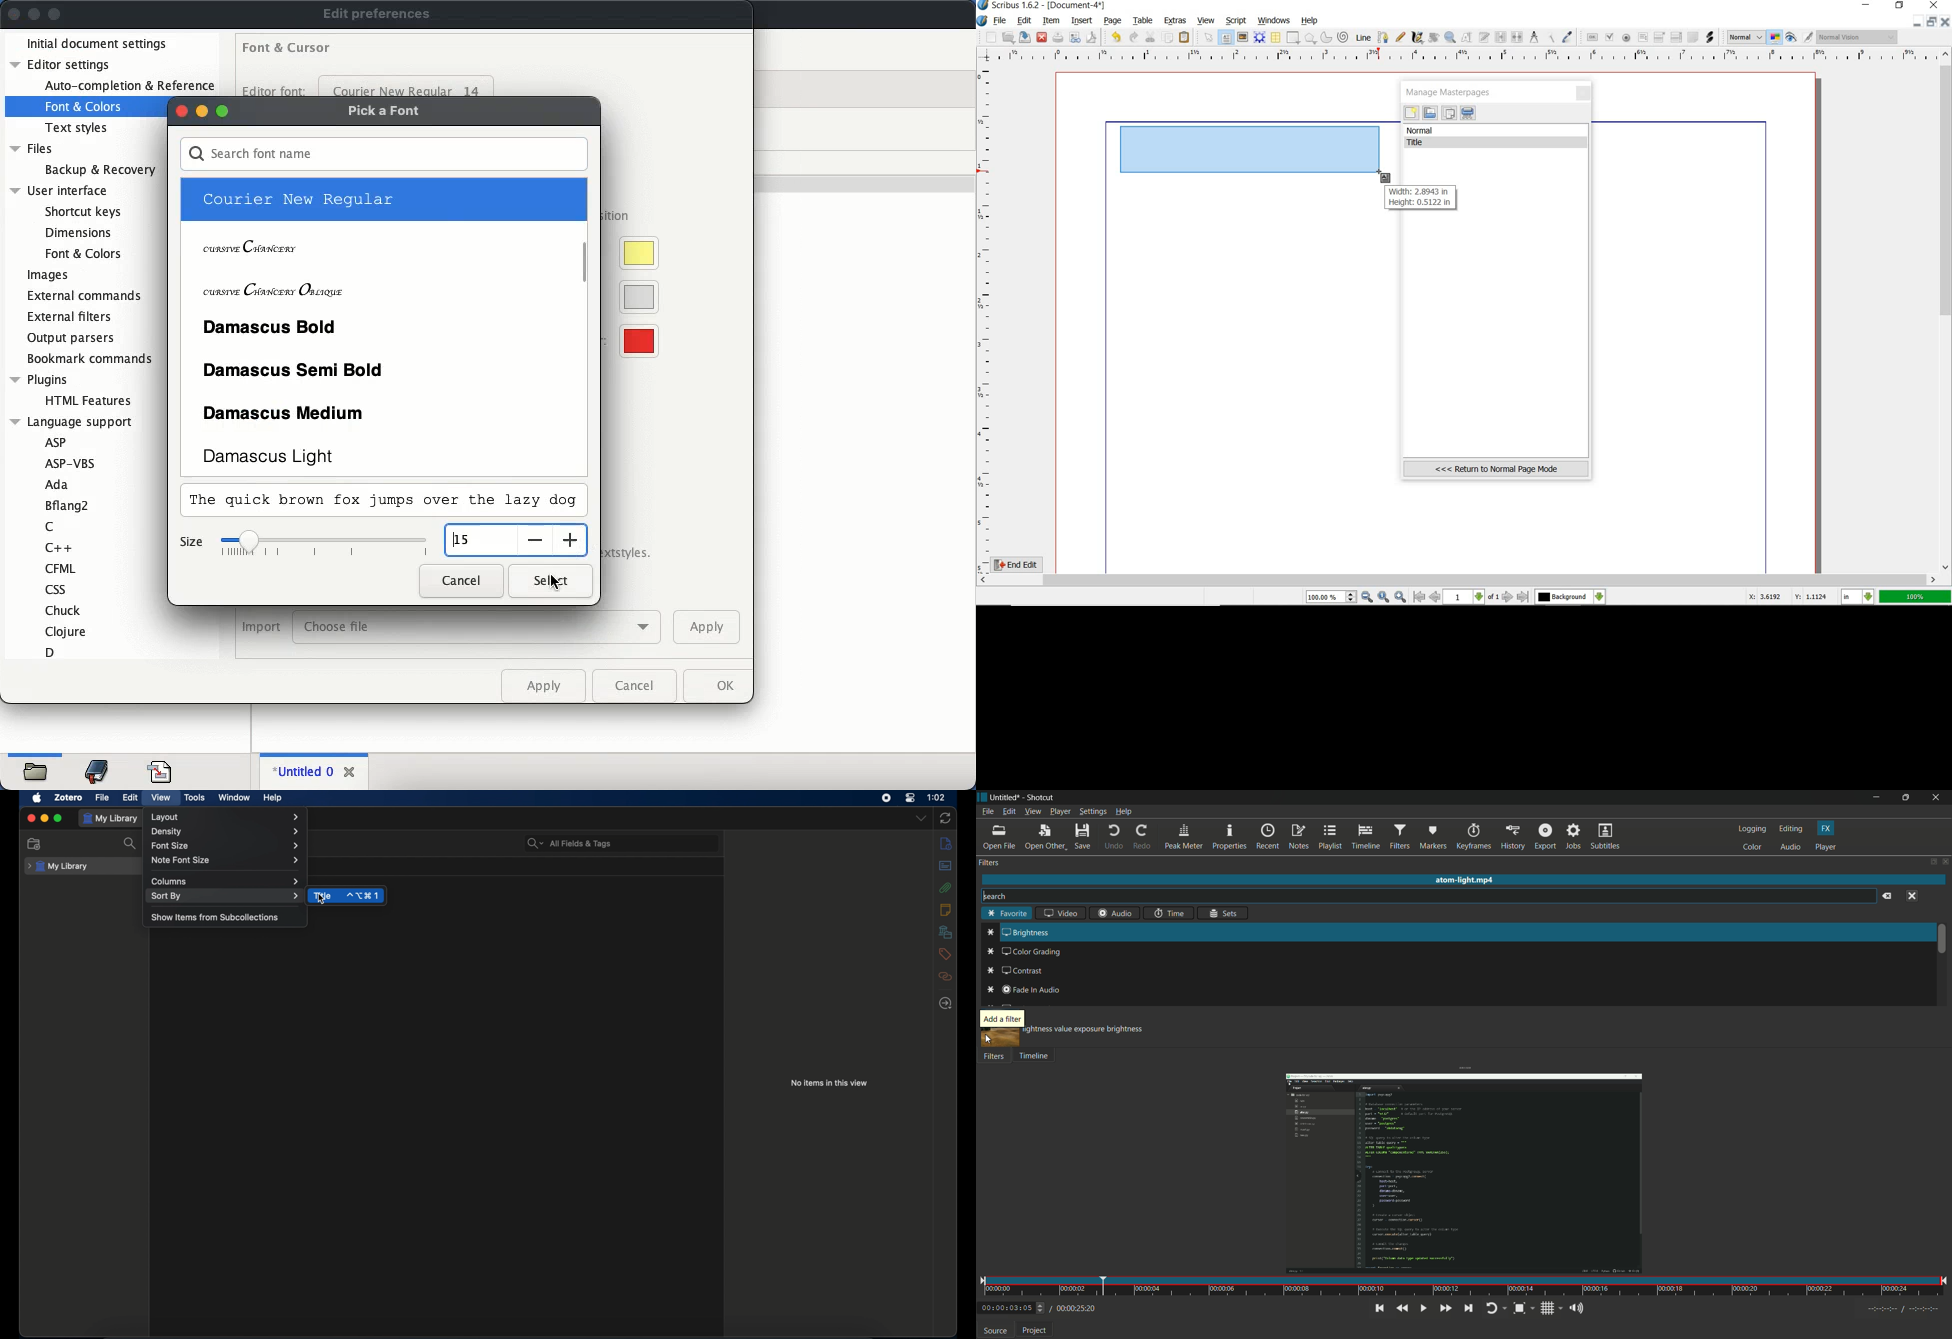  Describe the element at coordinates (1343, 37) in the screenshot. I see `spiral` at that location.